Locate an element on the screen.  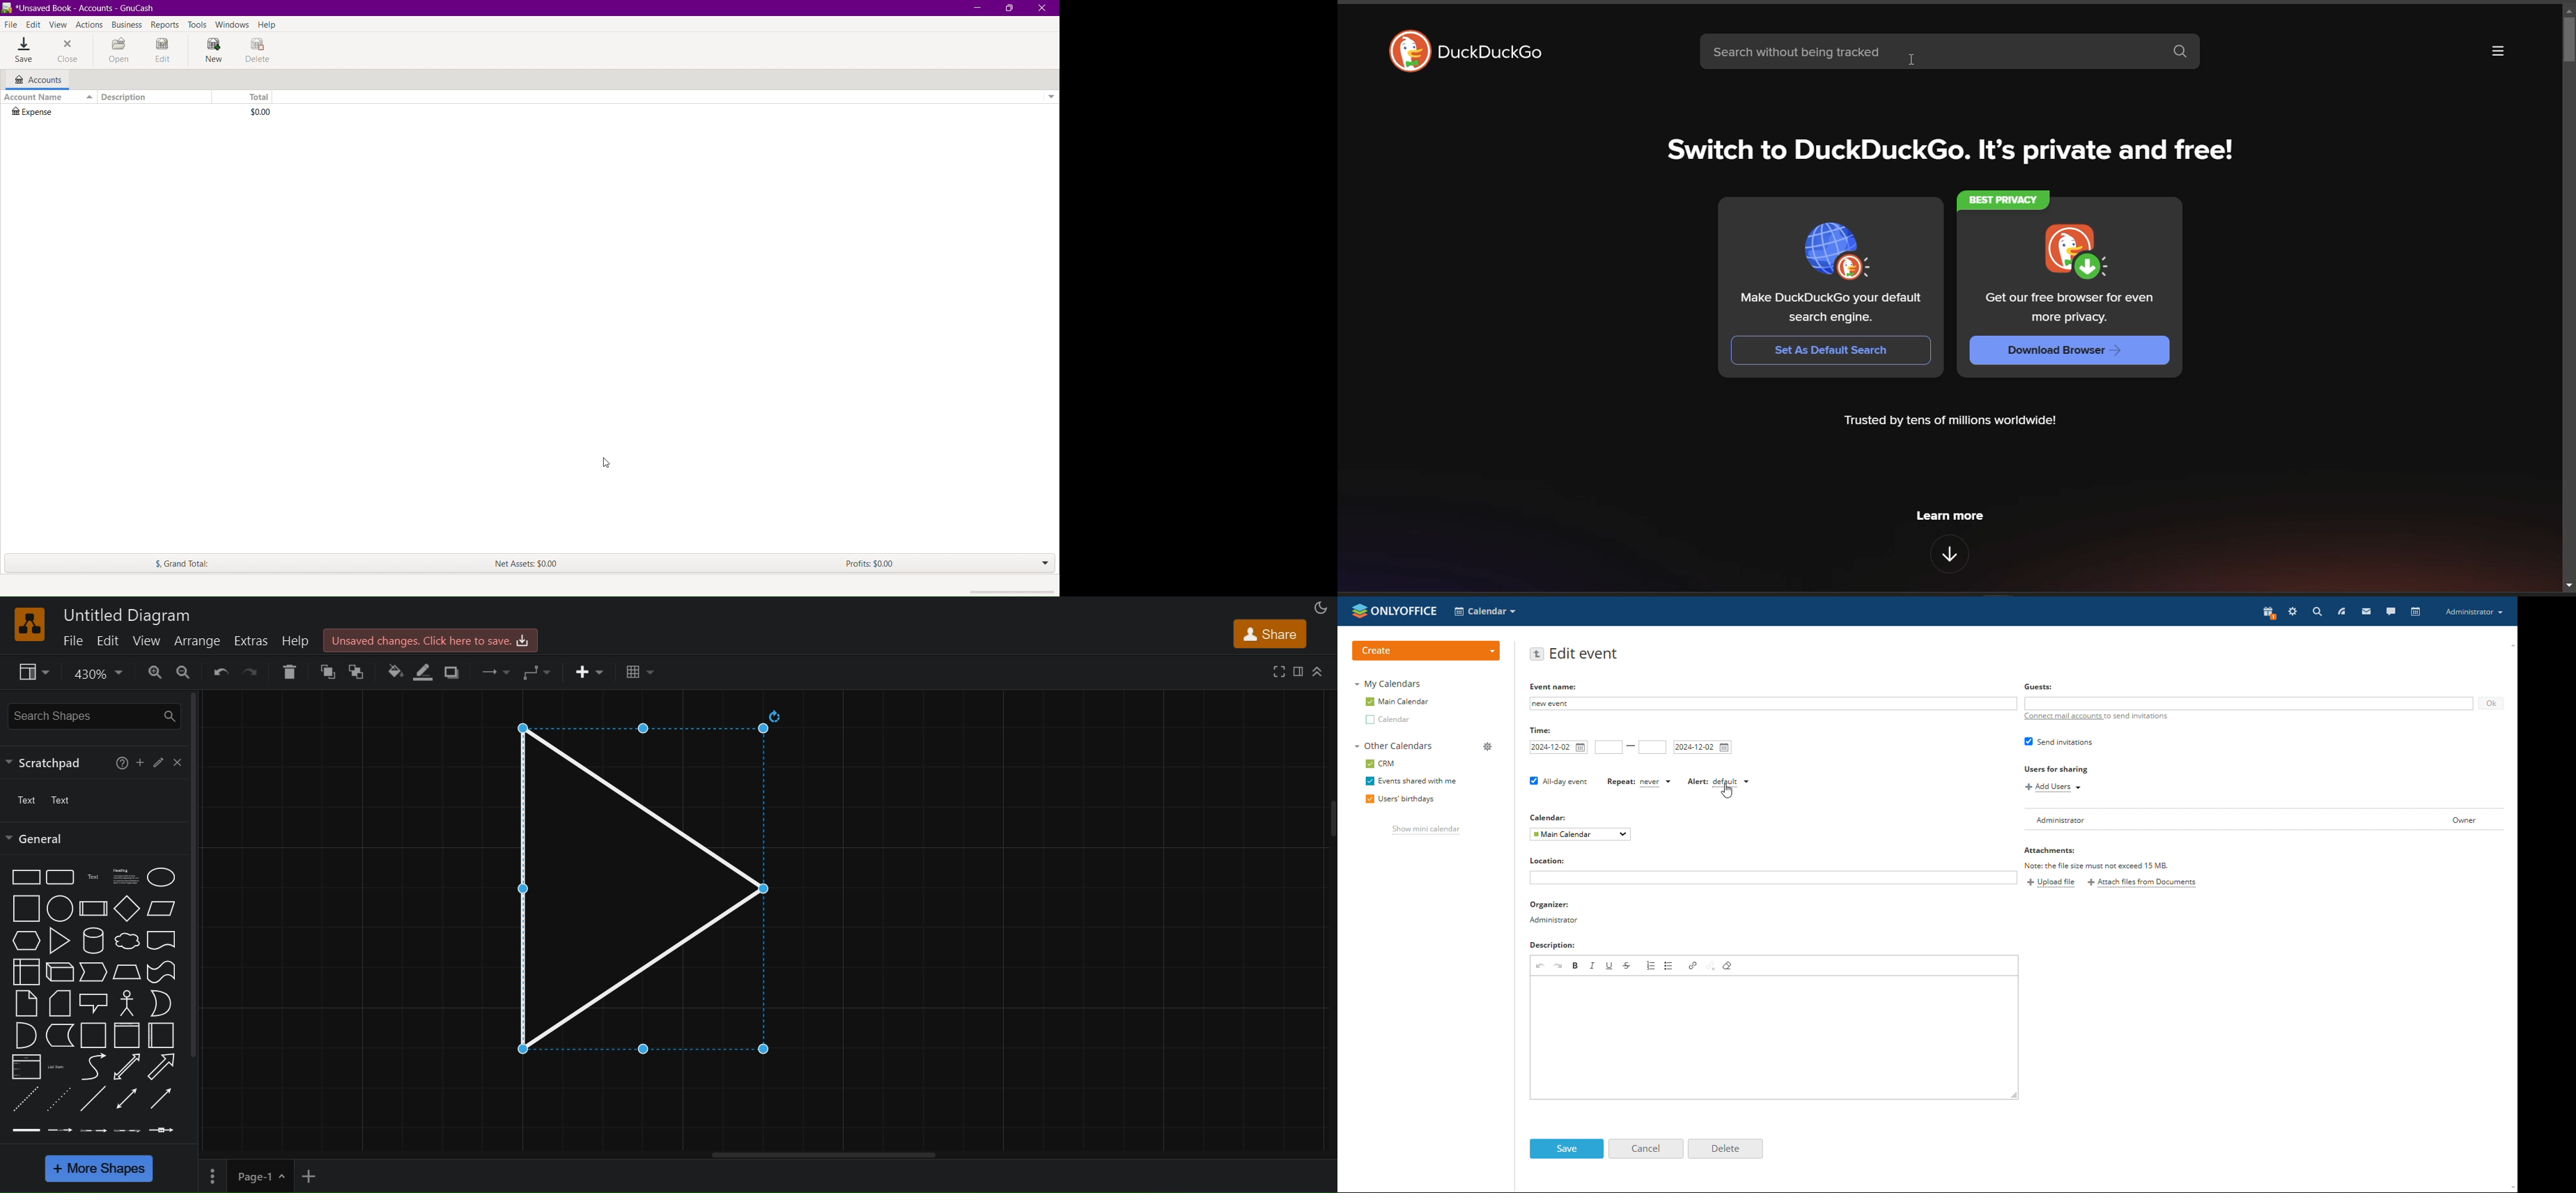
insert/remove bulleted list is located at coordinates (1669, 965).